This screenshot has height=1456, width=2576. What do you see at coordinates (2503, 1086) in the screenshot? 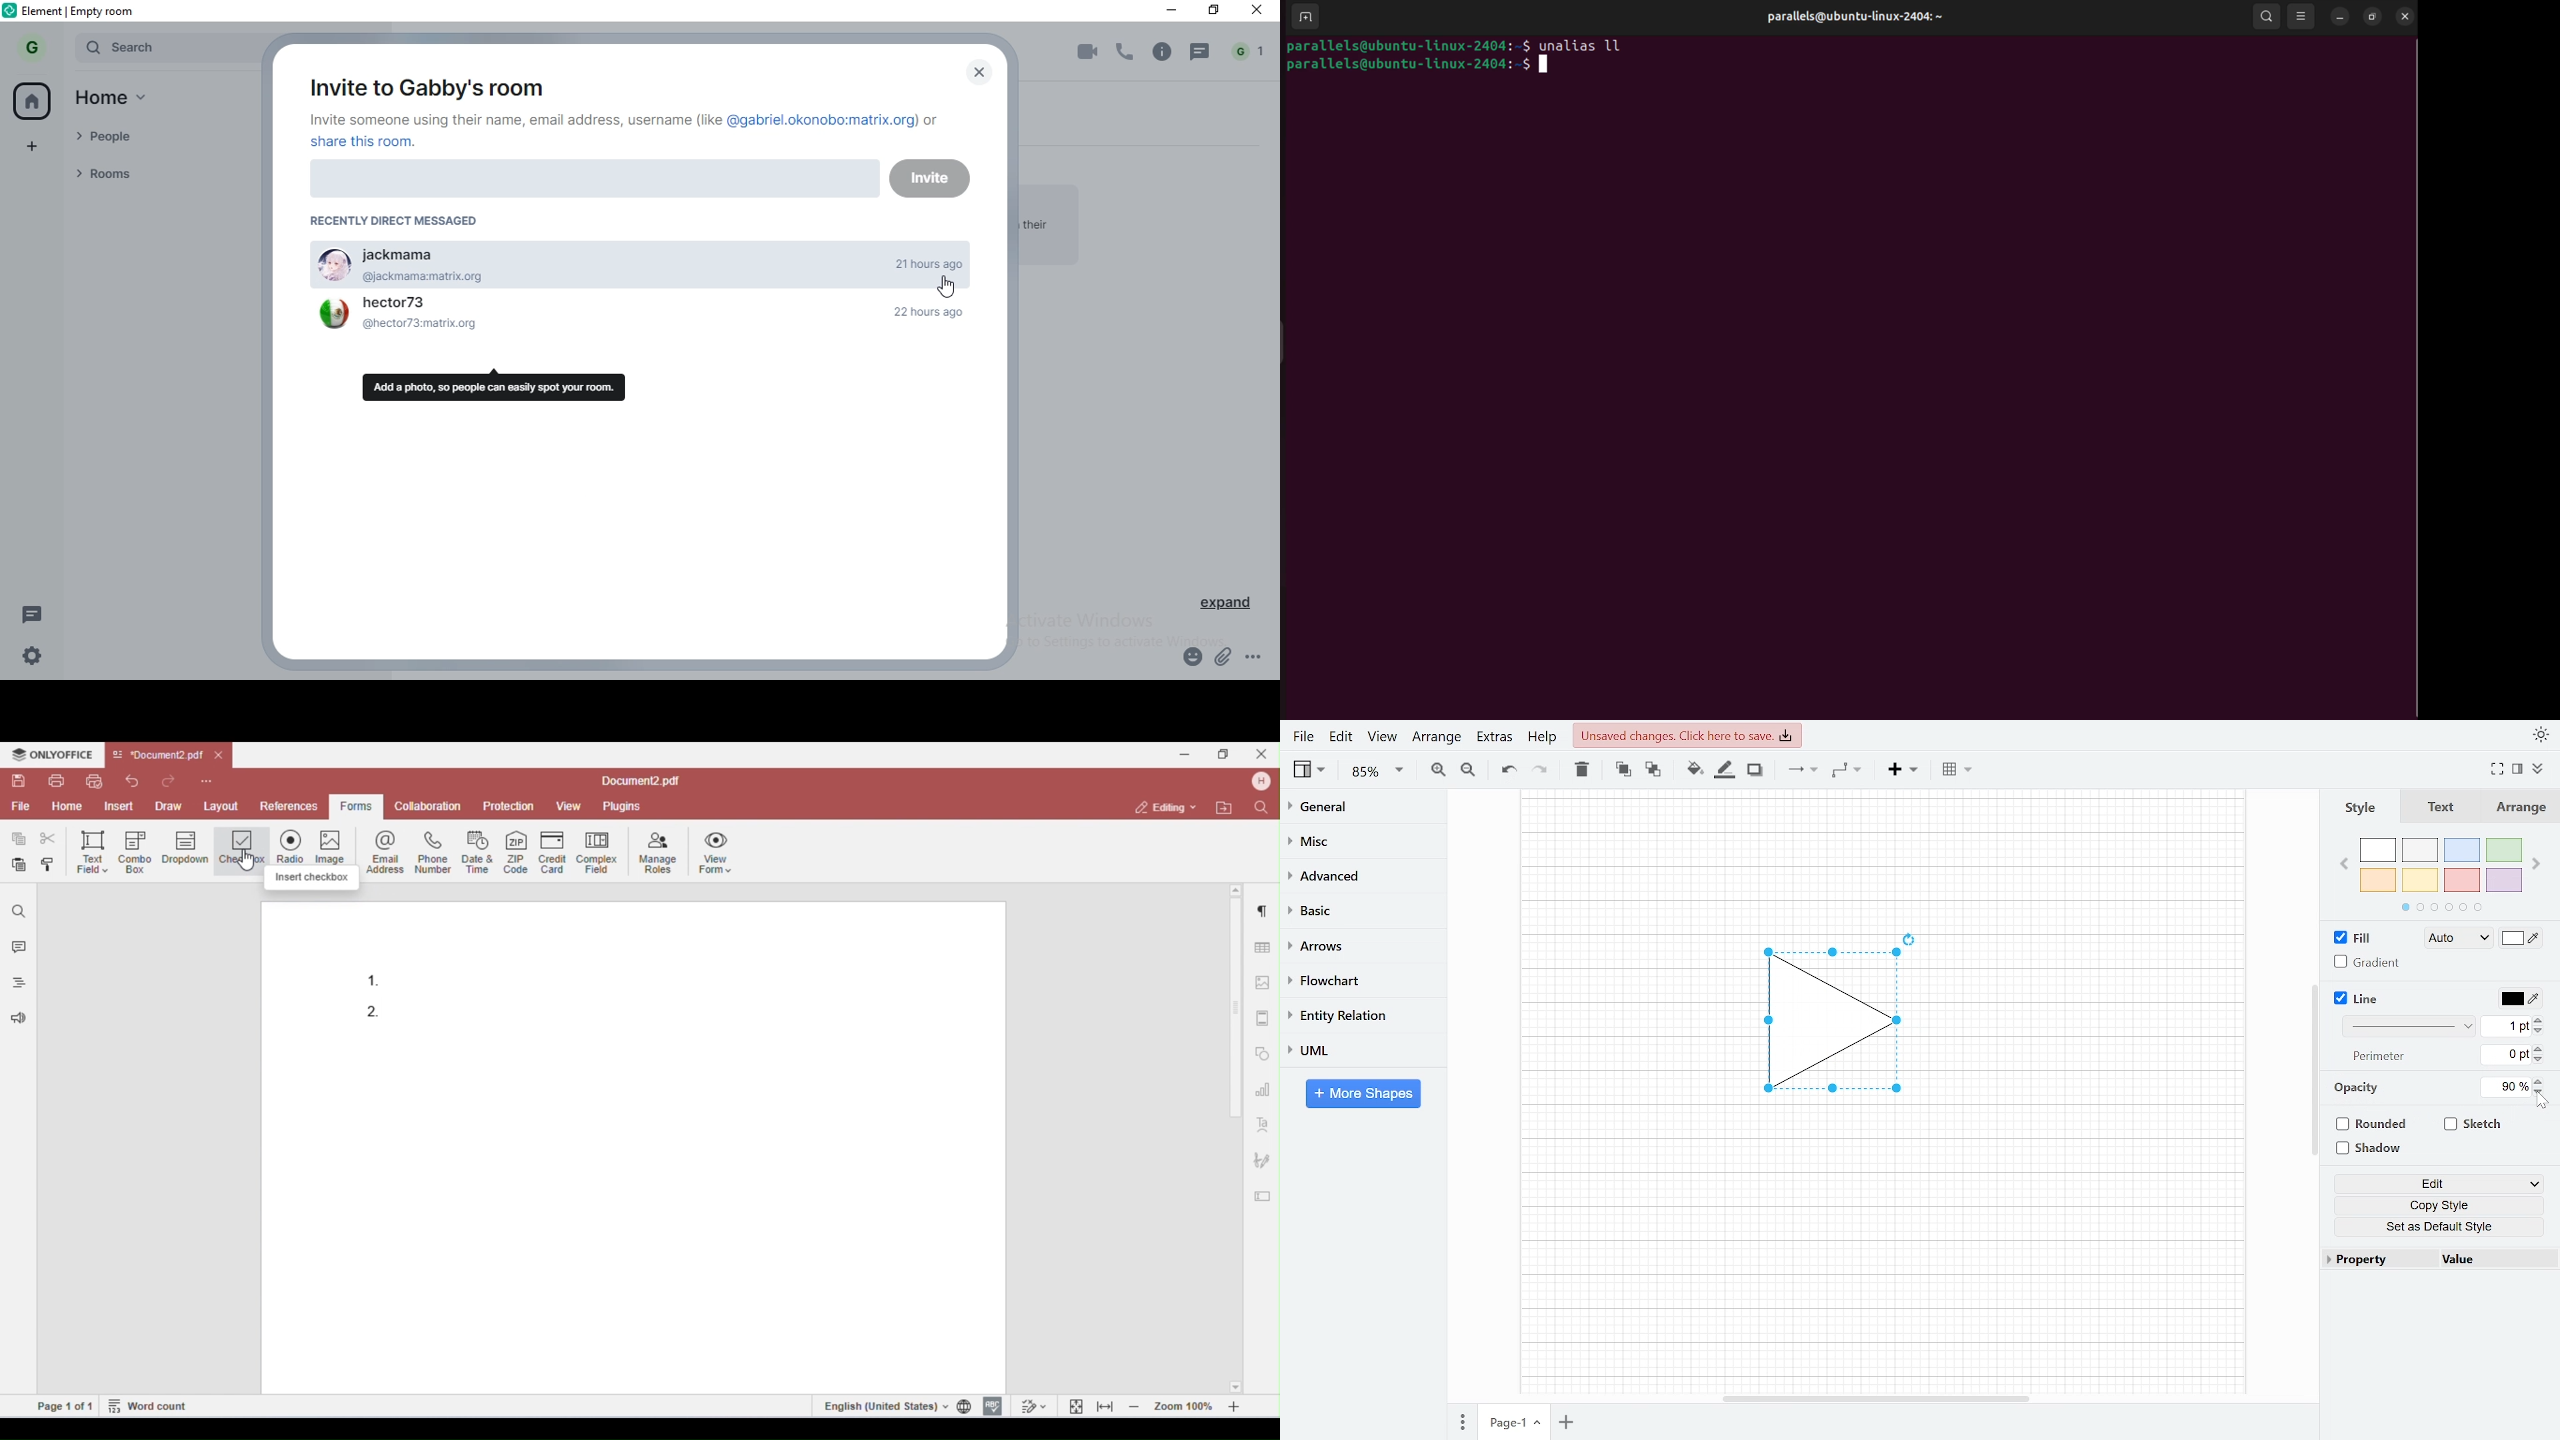
I see `Current Opacity` at bounding box center [2503, 1086].